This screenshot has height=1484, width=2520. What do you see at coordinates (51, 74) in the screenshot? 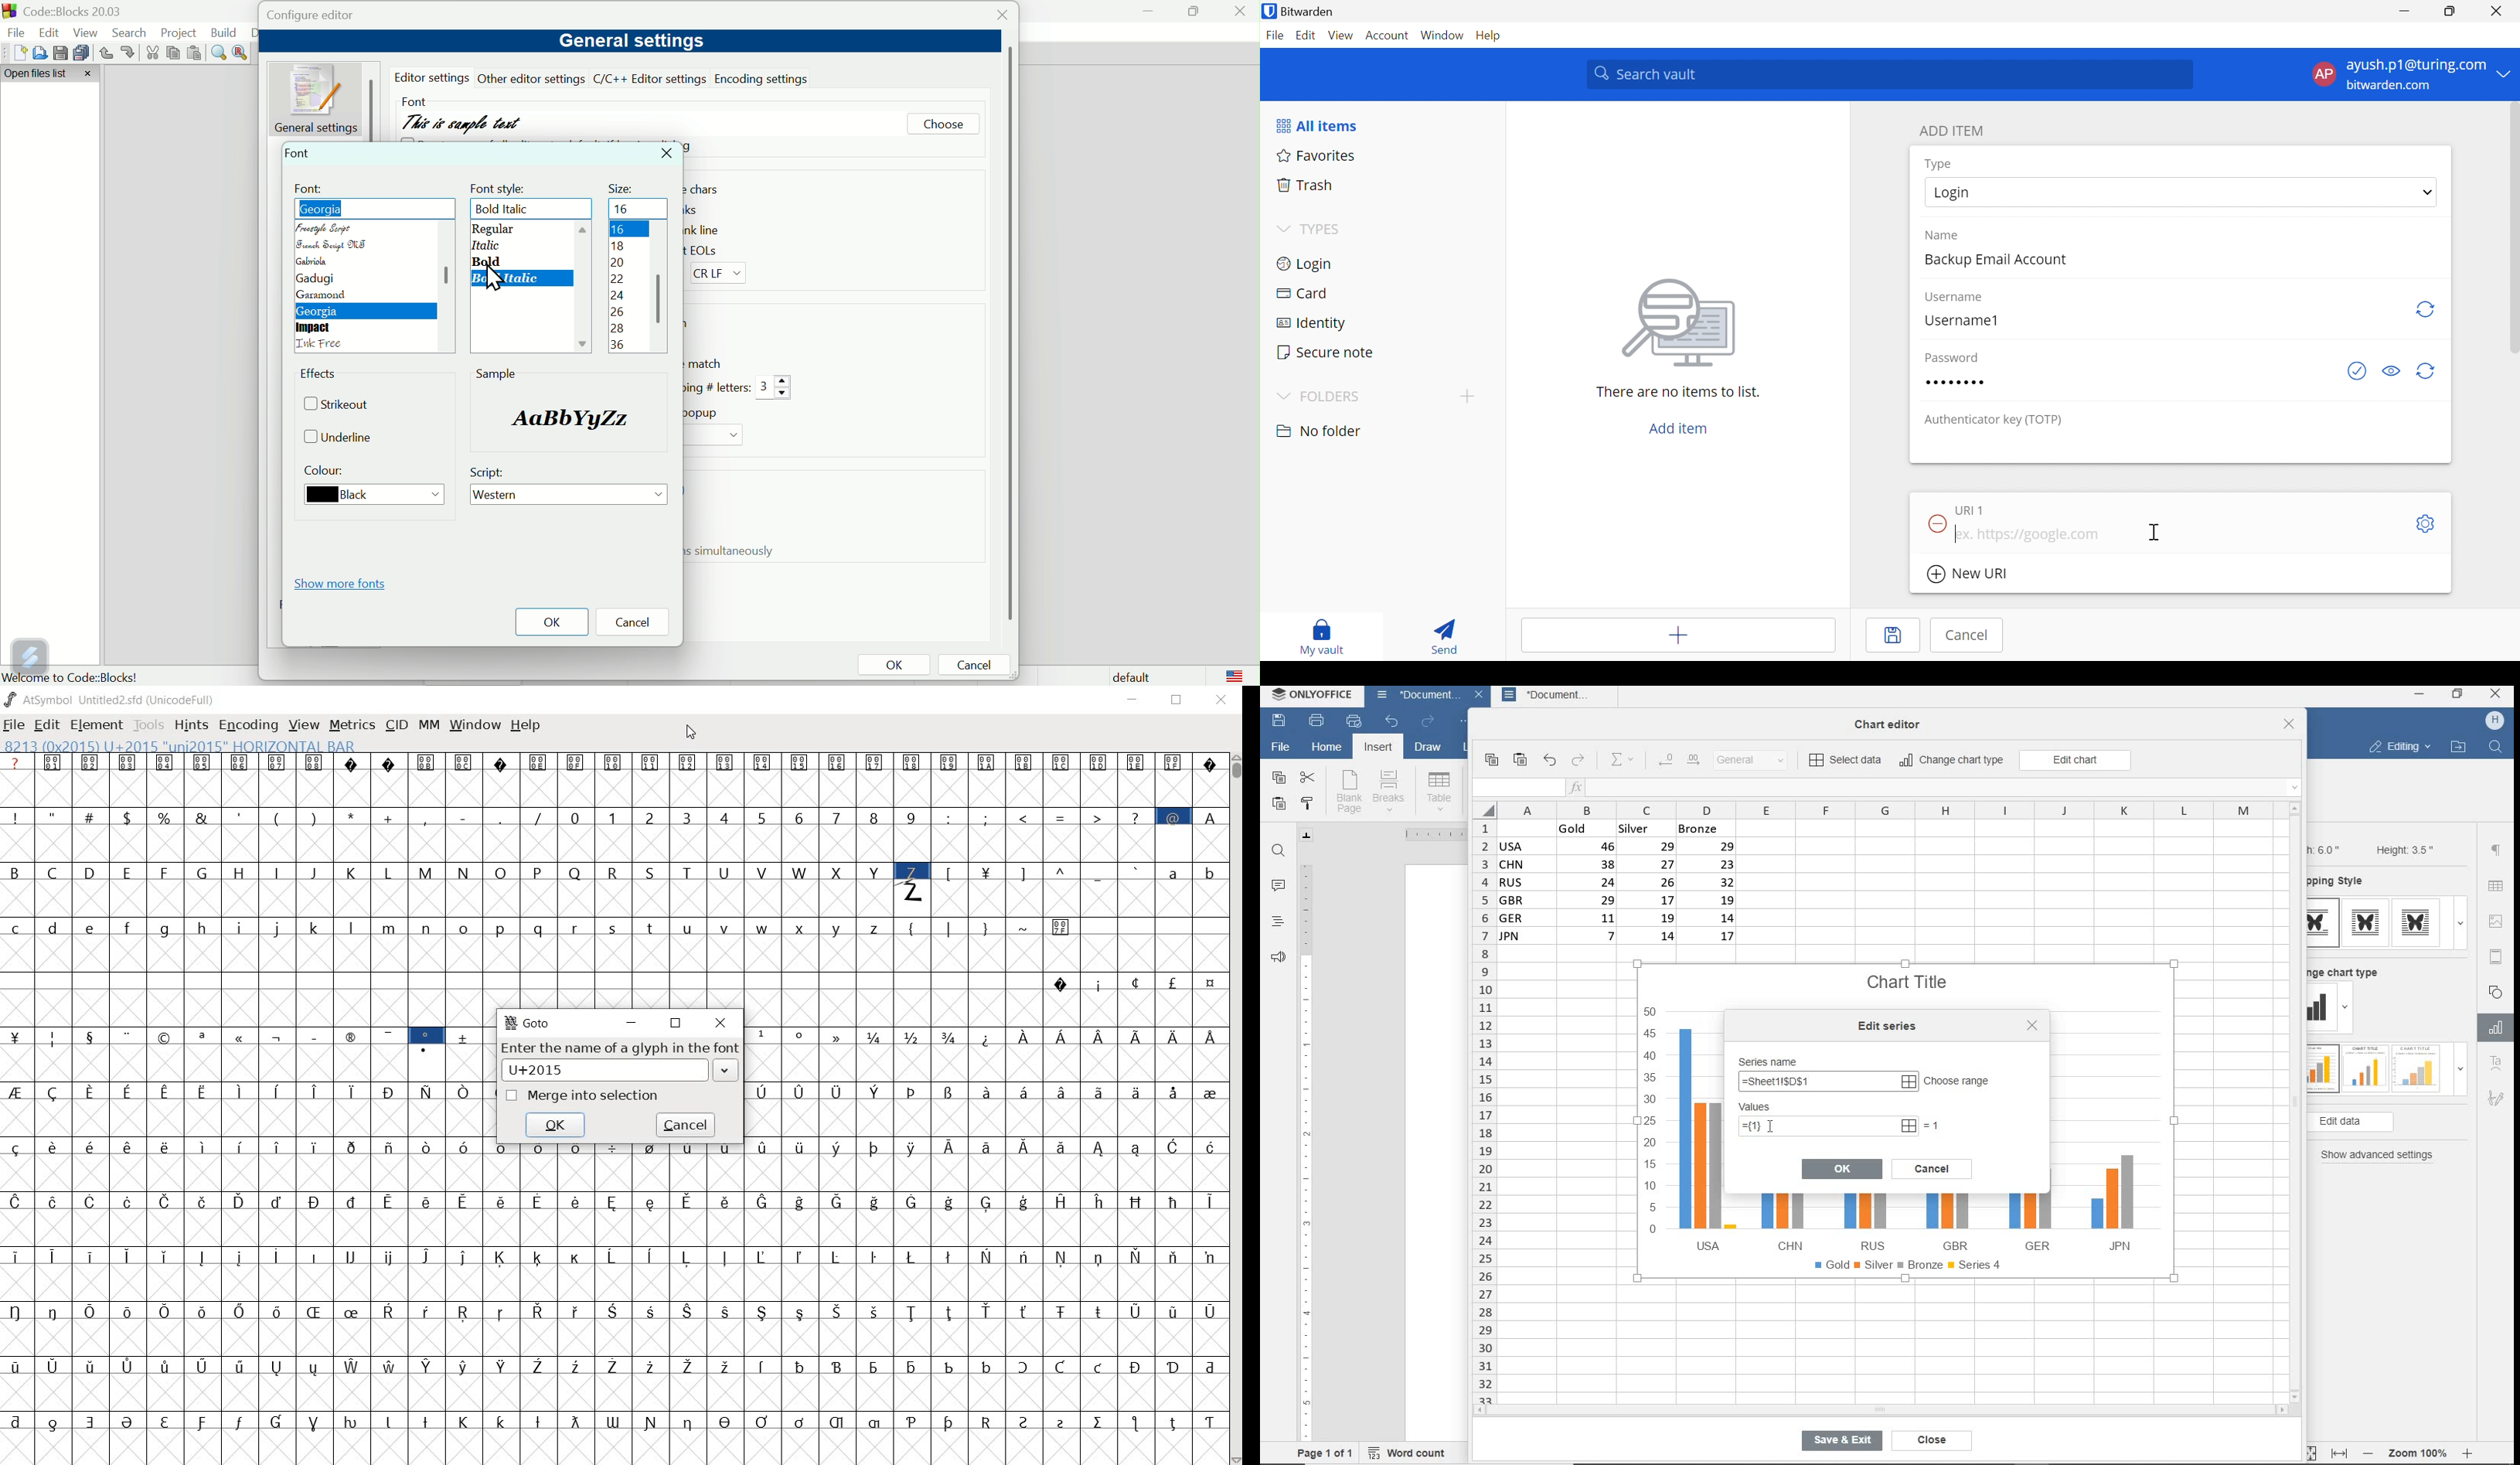
I see `Open file list` at bounding box center [51, 74].